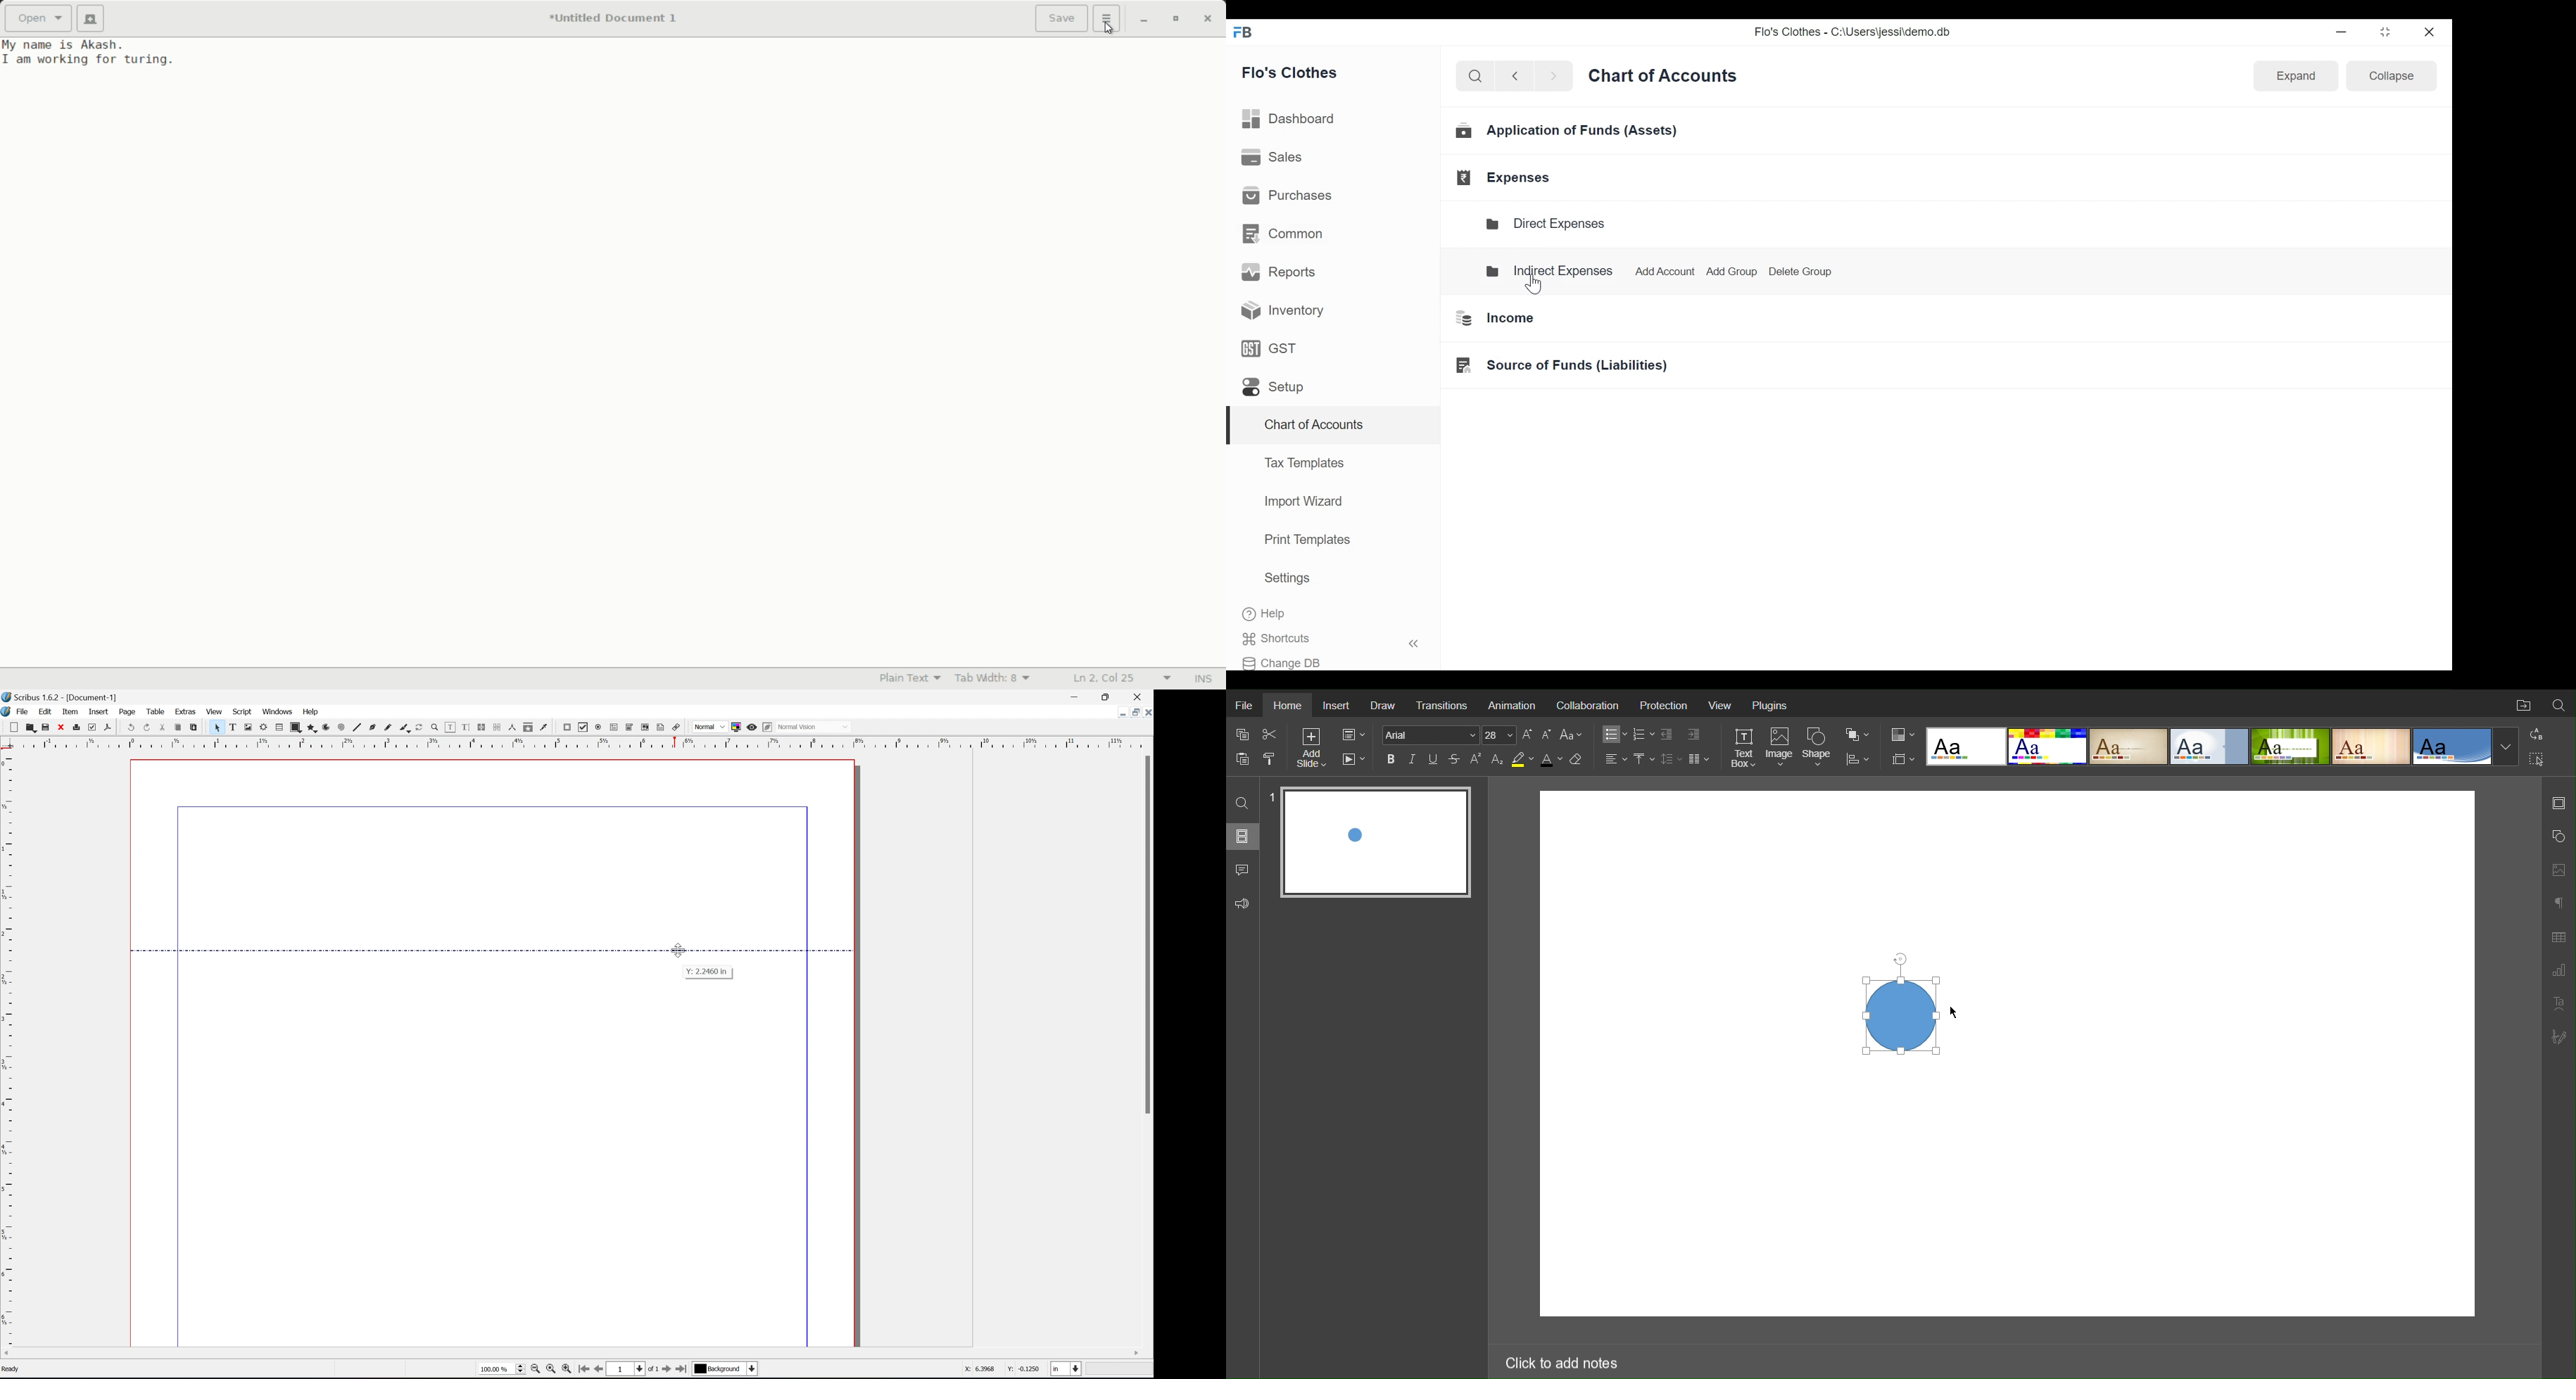 The height and width of the screenshot is (1400, 2576). I want to click on Purchases, so click(1291, 197).